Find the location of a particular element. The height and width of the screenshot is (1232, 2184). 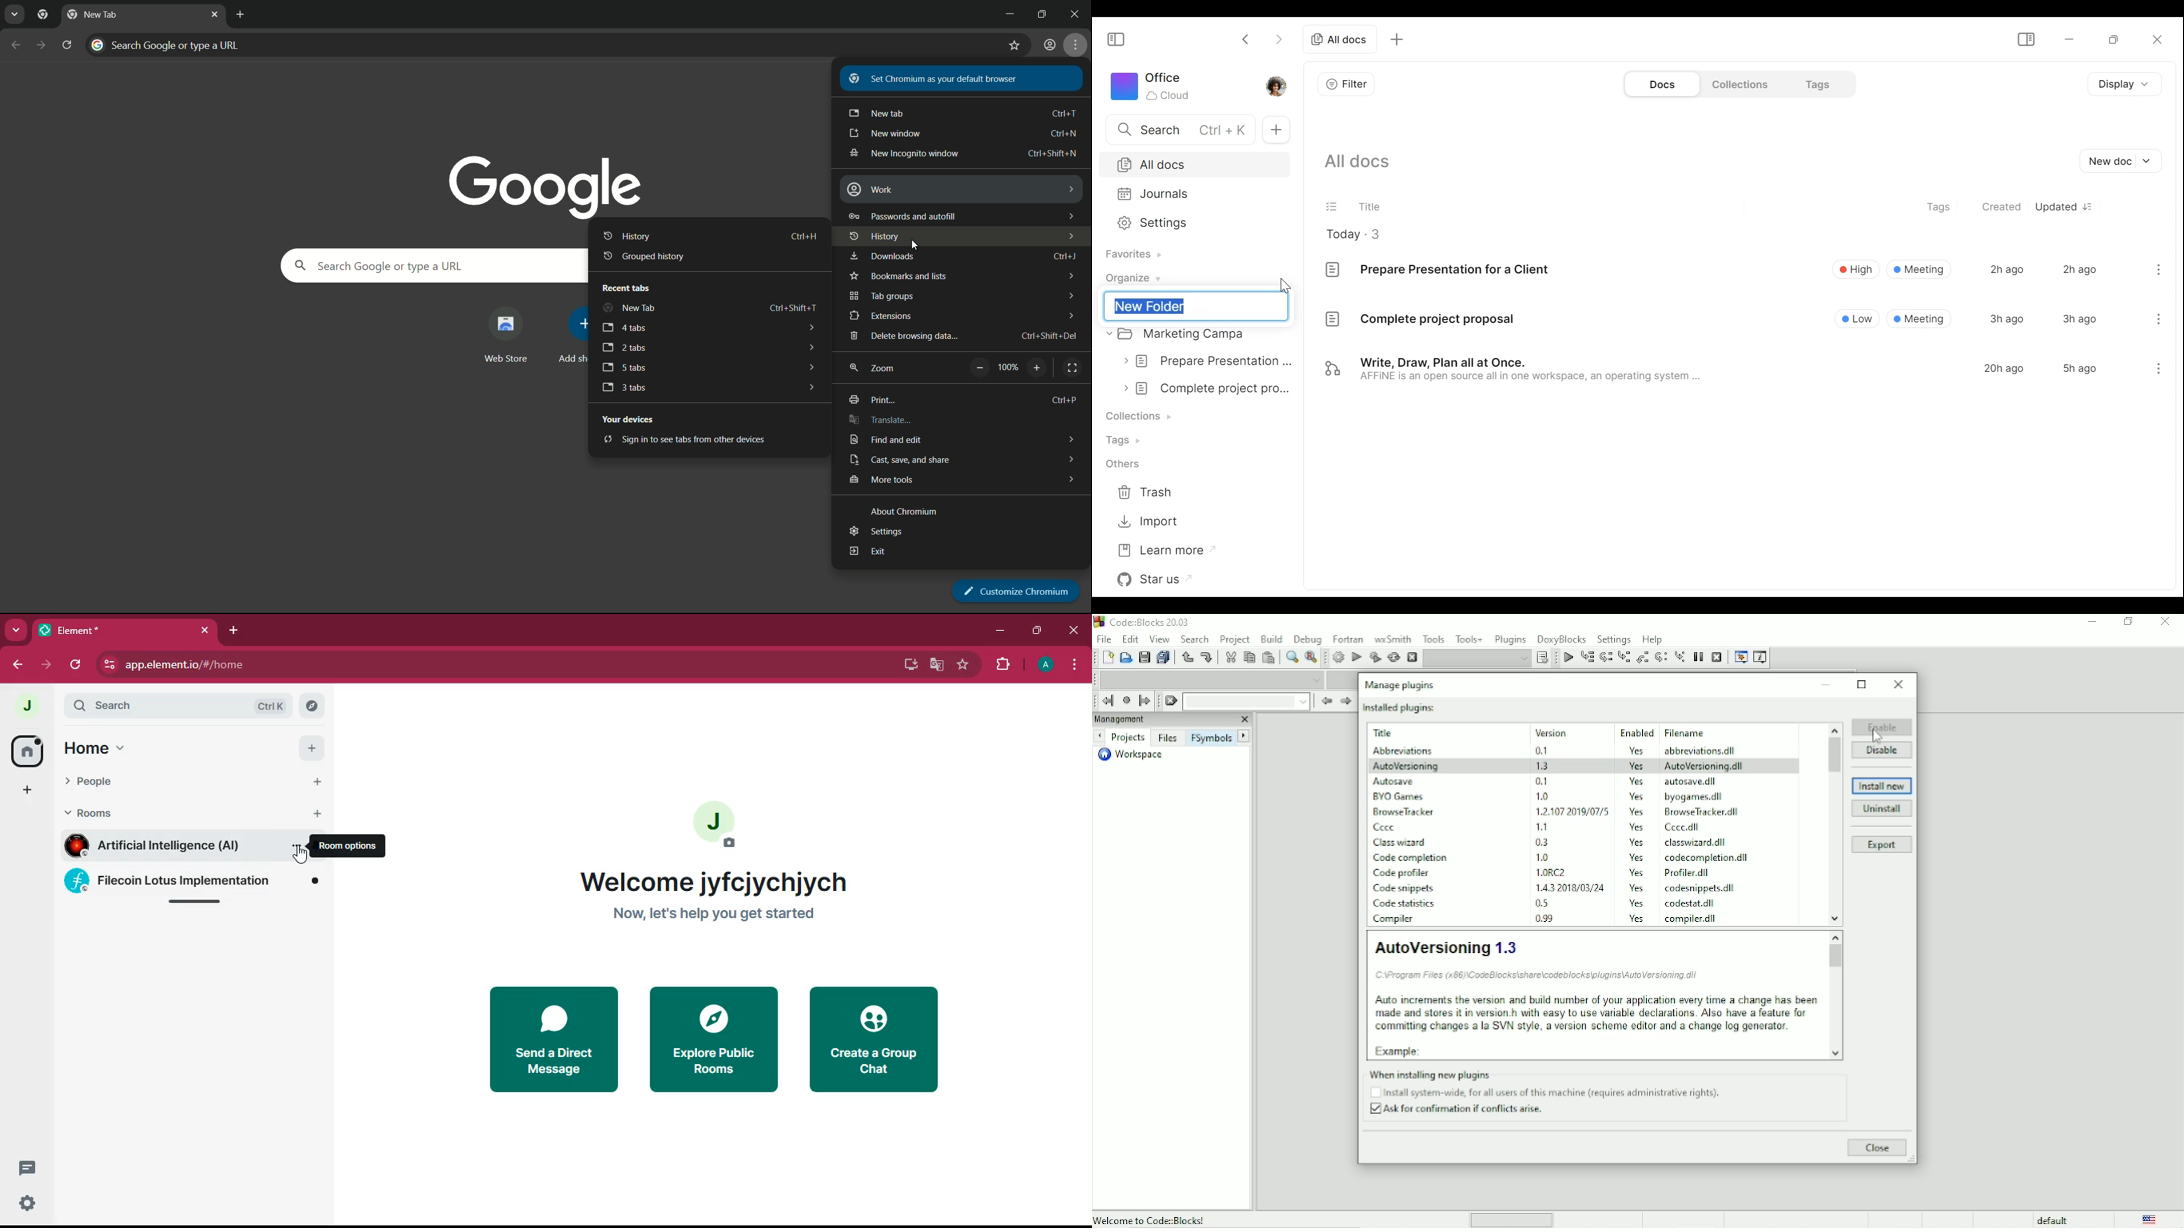

Debugging windows is located at coordinates (1741, 658).